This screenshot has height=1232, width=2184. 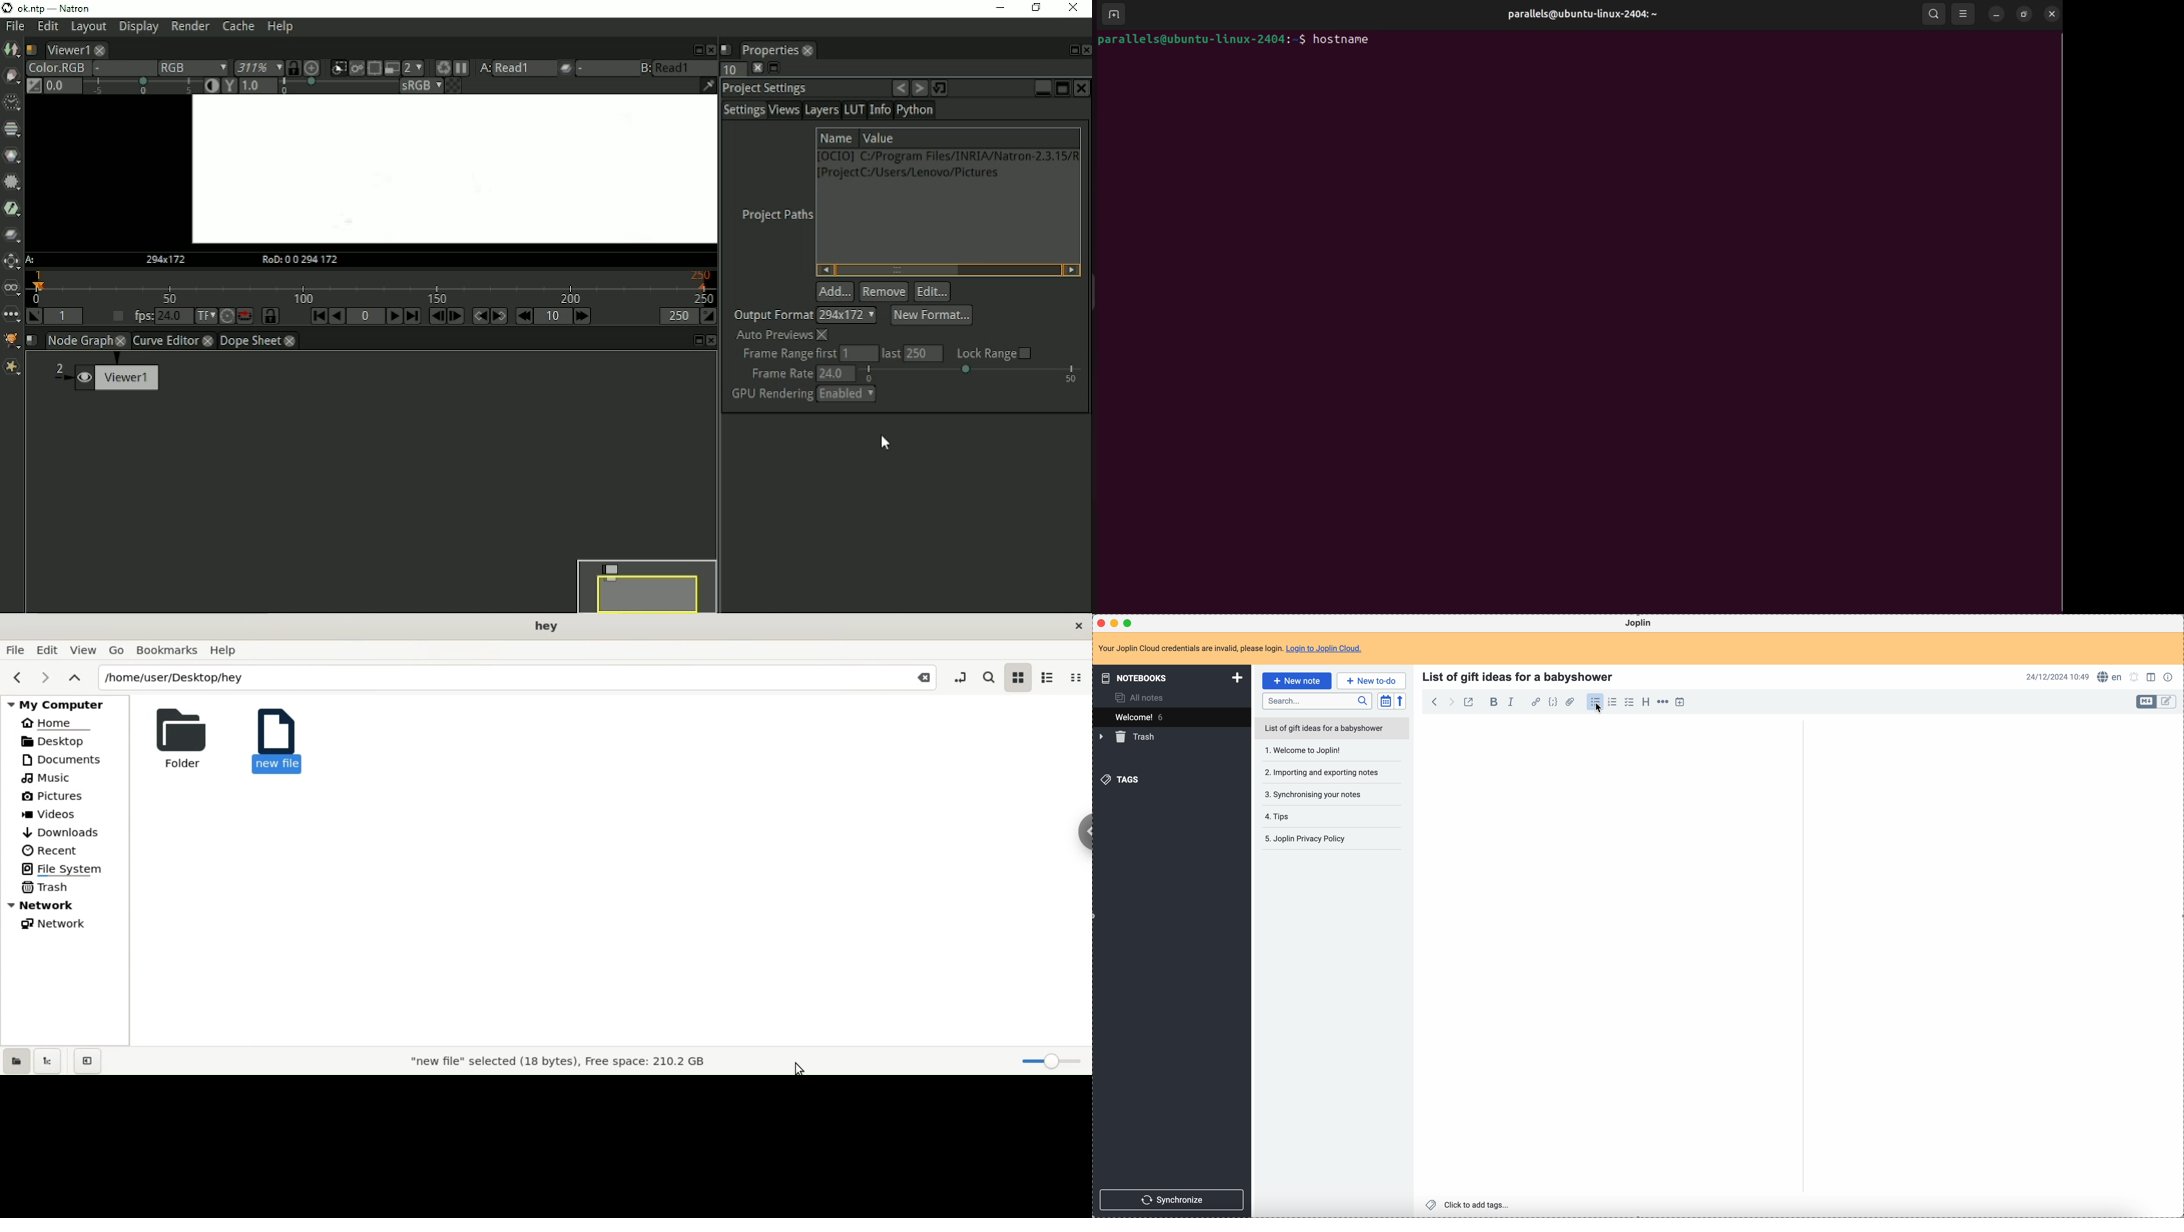 I want to click on list of gift ideas for a babyshower, so click(x=1333, y=730).